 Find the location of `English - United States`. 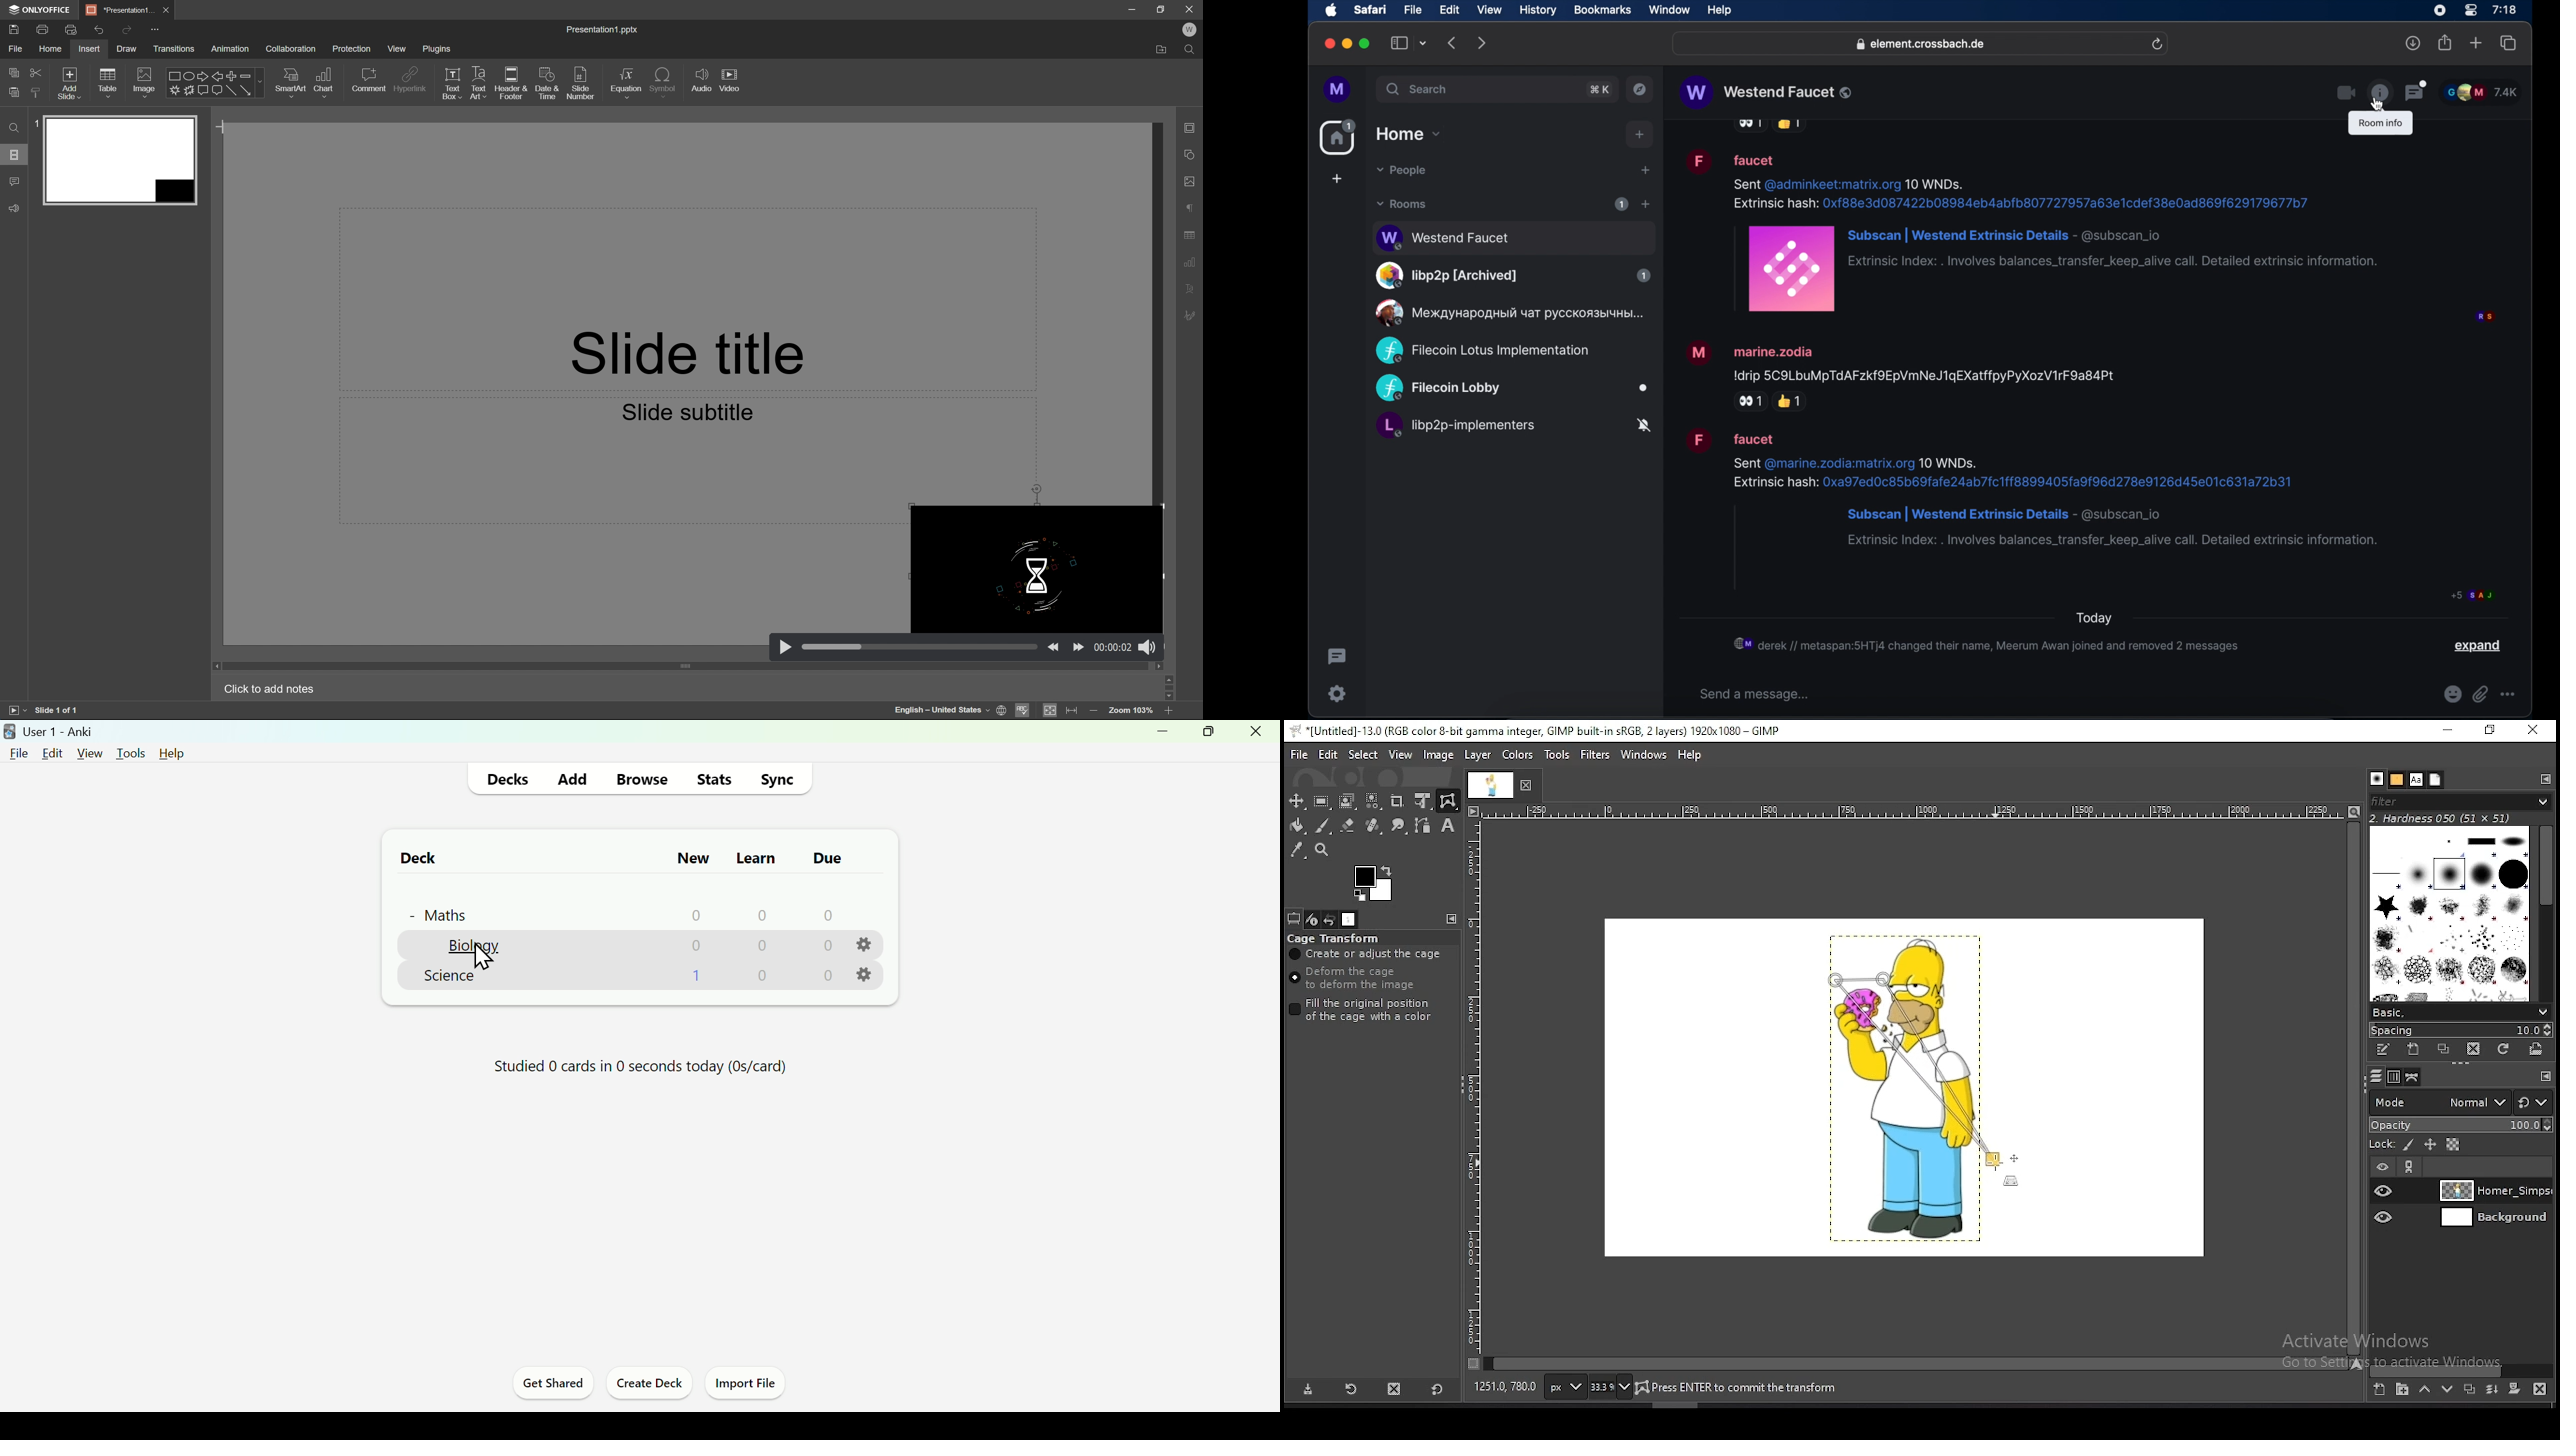

English - United States is located at coordinates (939, 710).